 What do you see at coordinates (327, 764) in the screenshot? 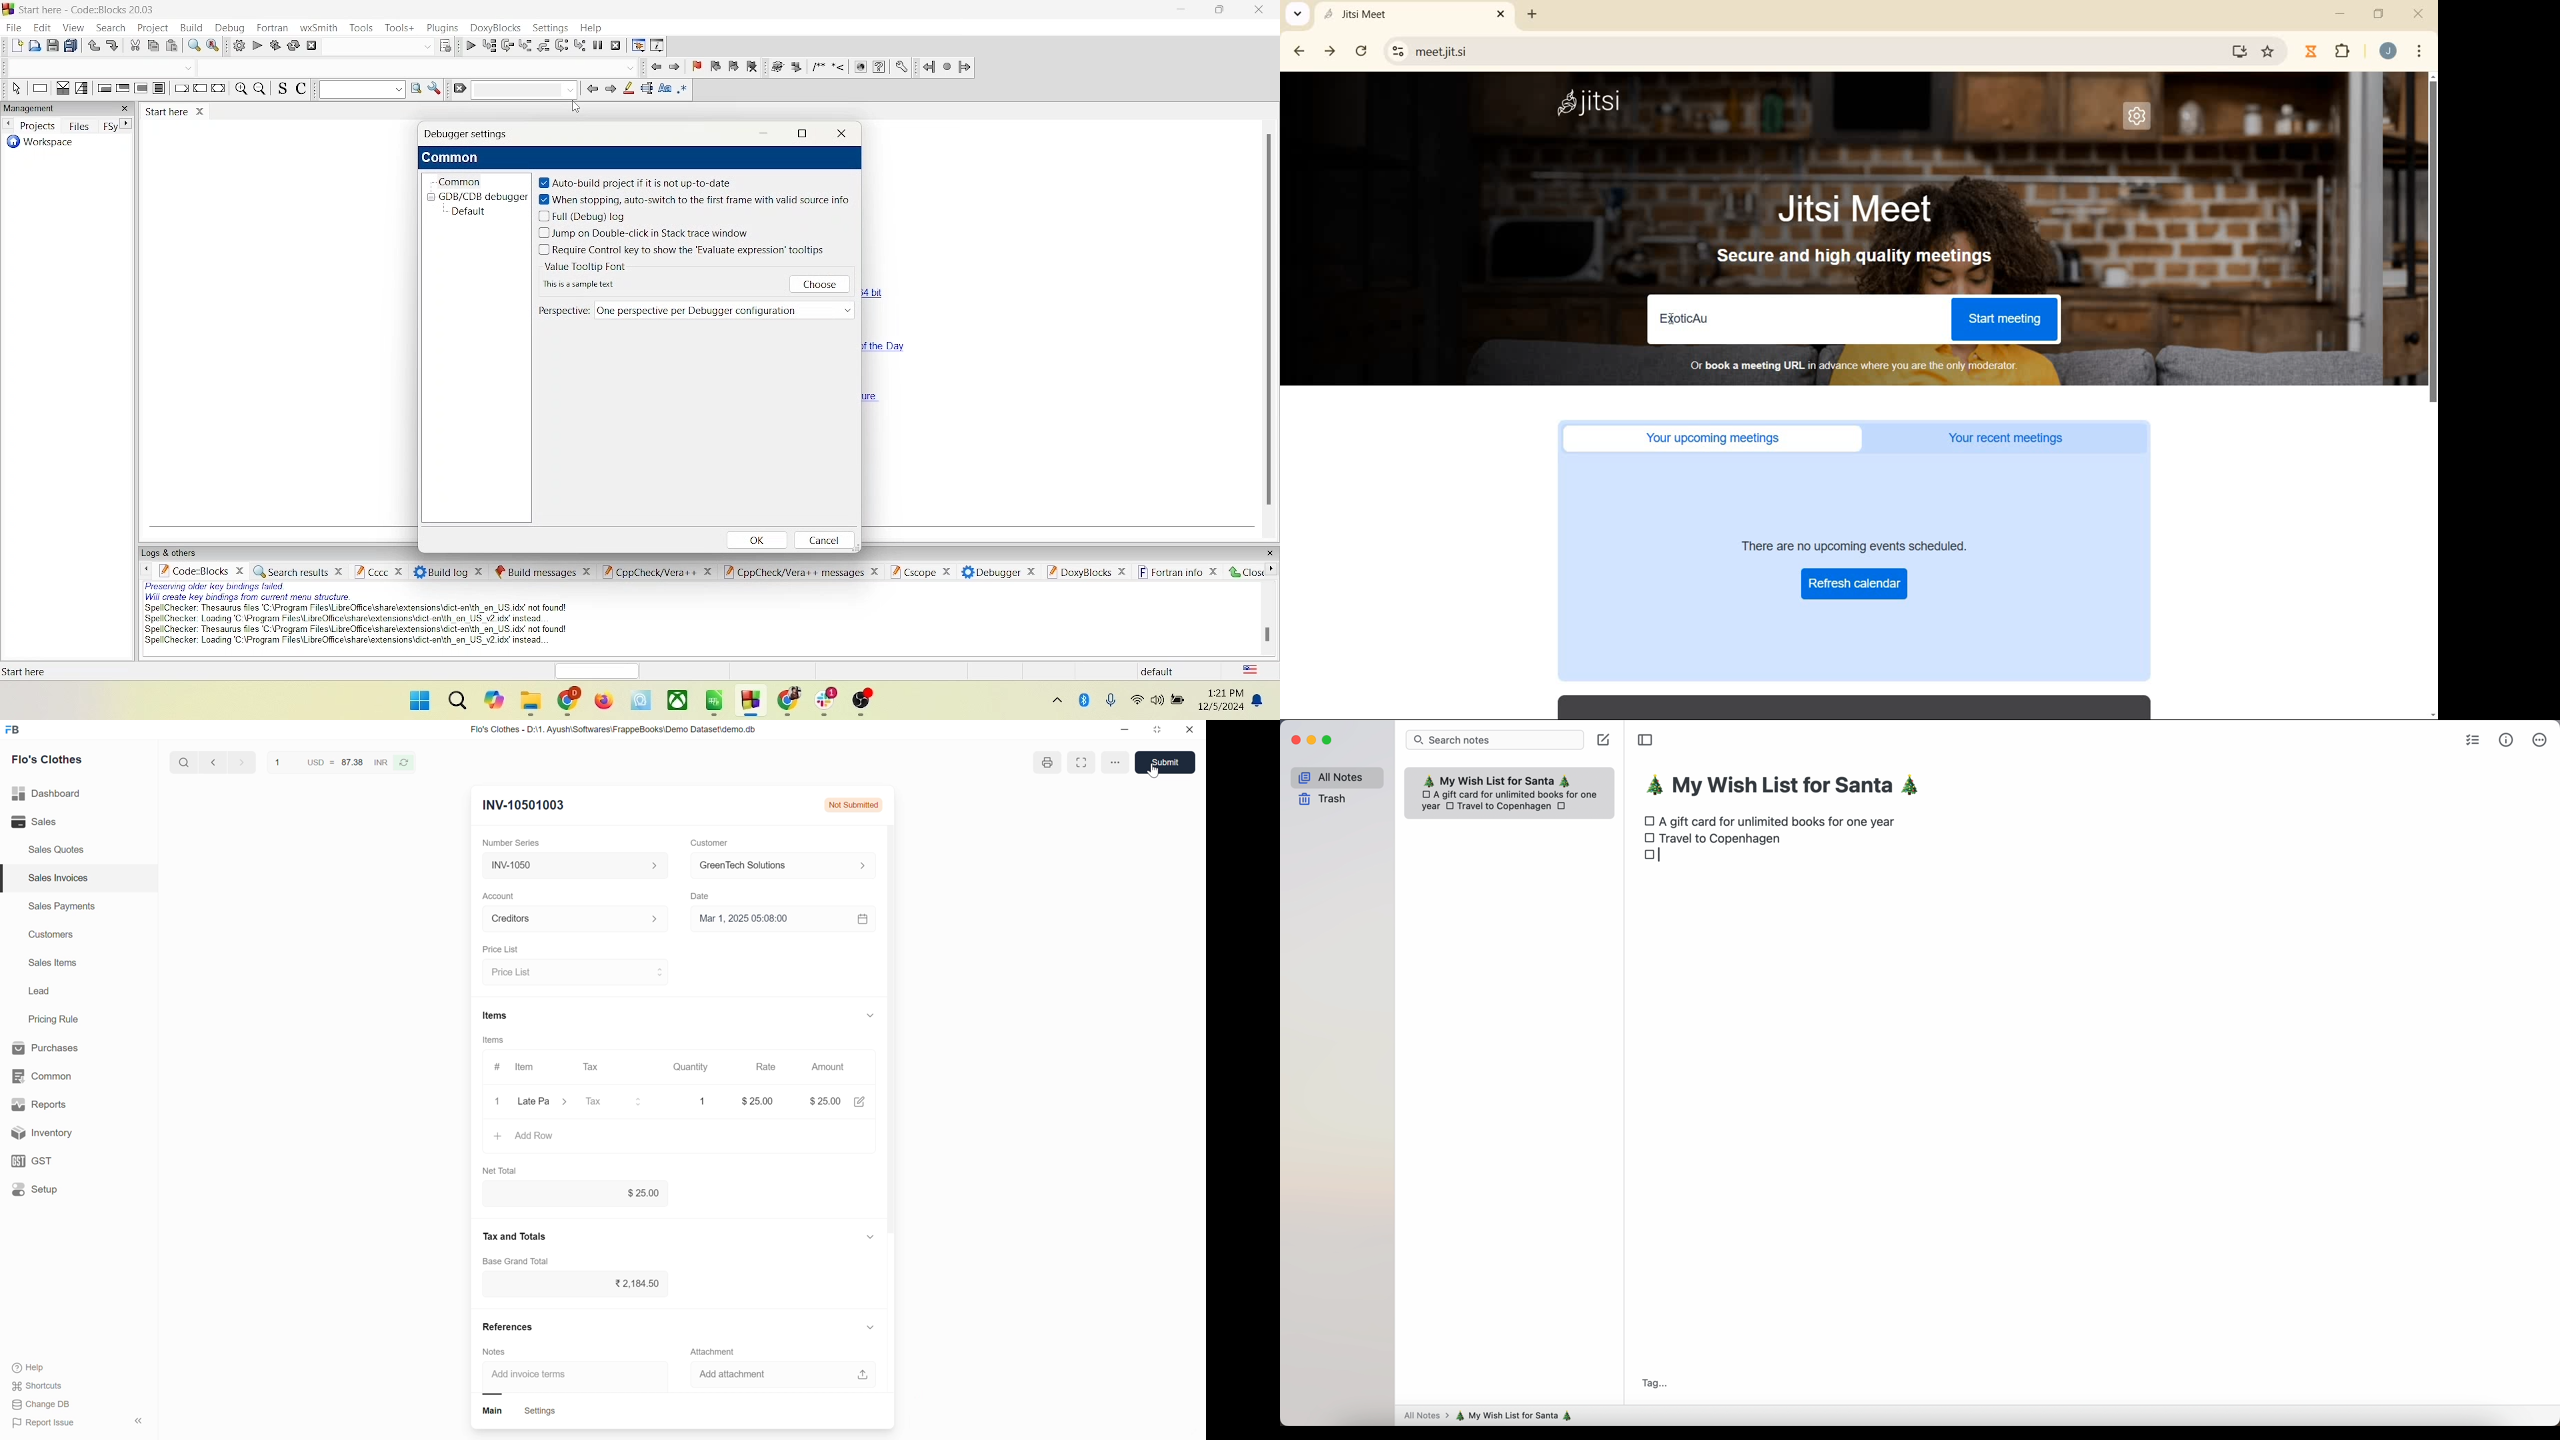
I see `USD = 87.38 INR` at bounding box center [327, 764].